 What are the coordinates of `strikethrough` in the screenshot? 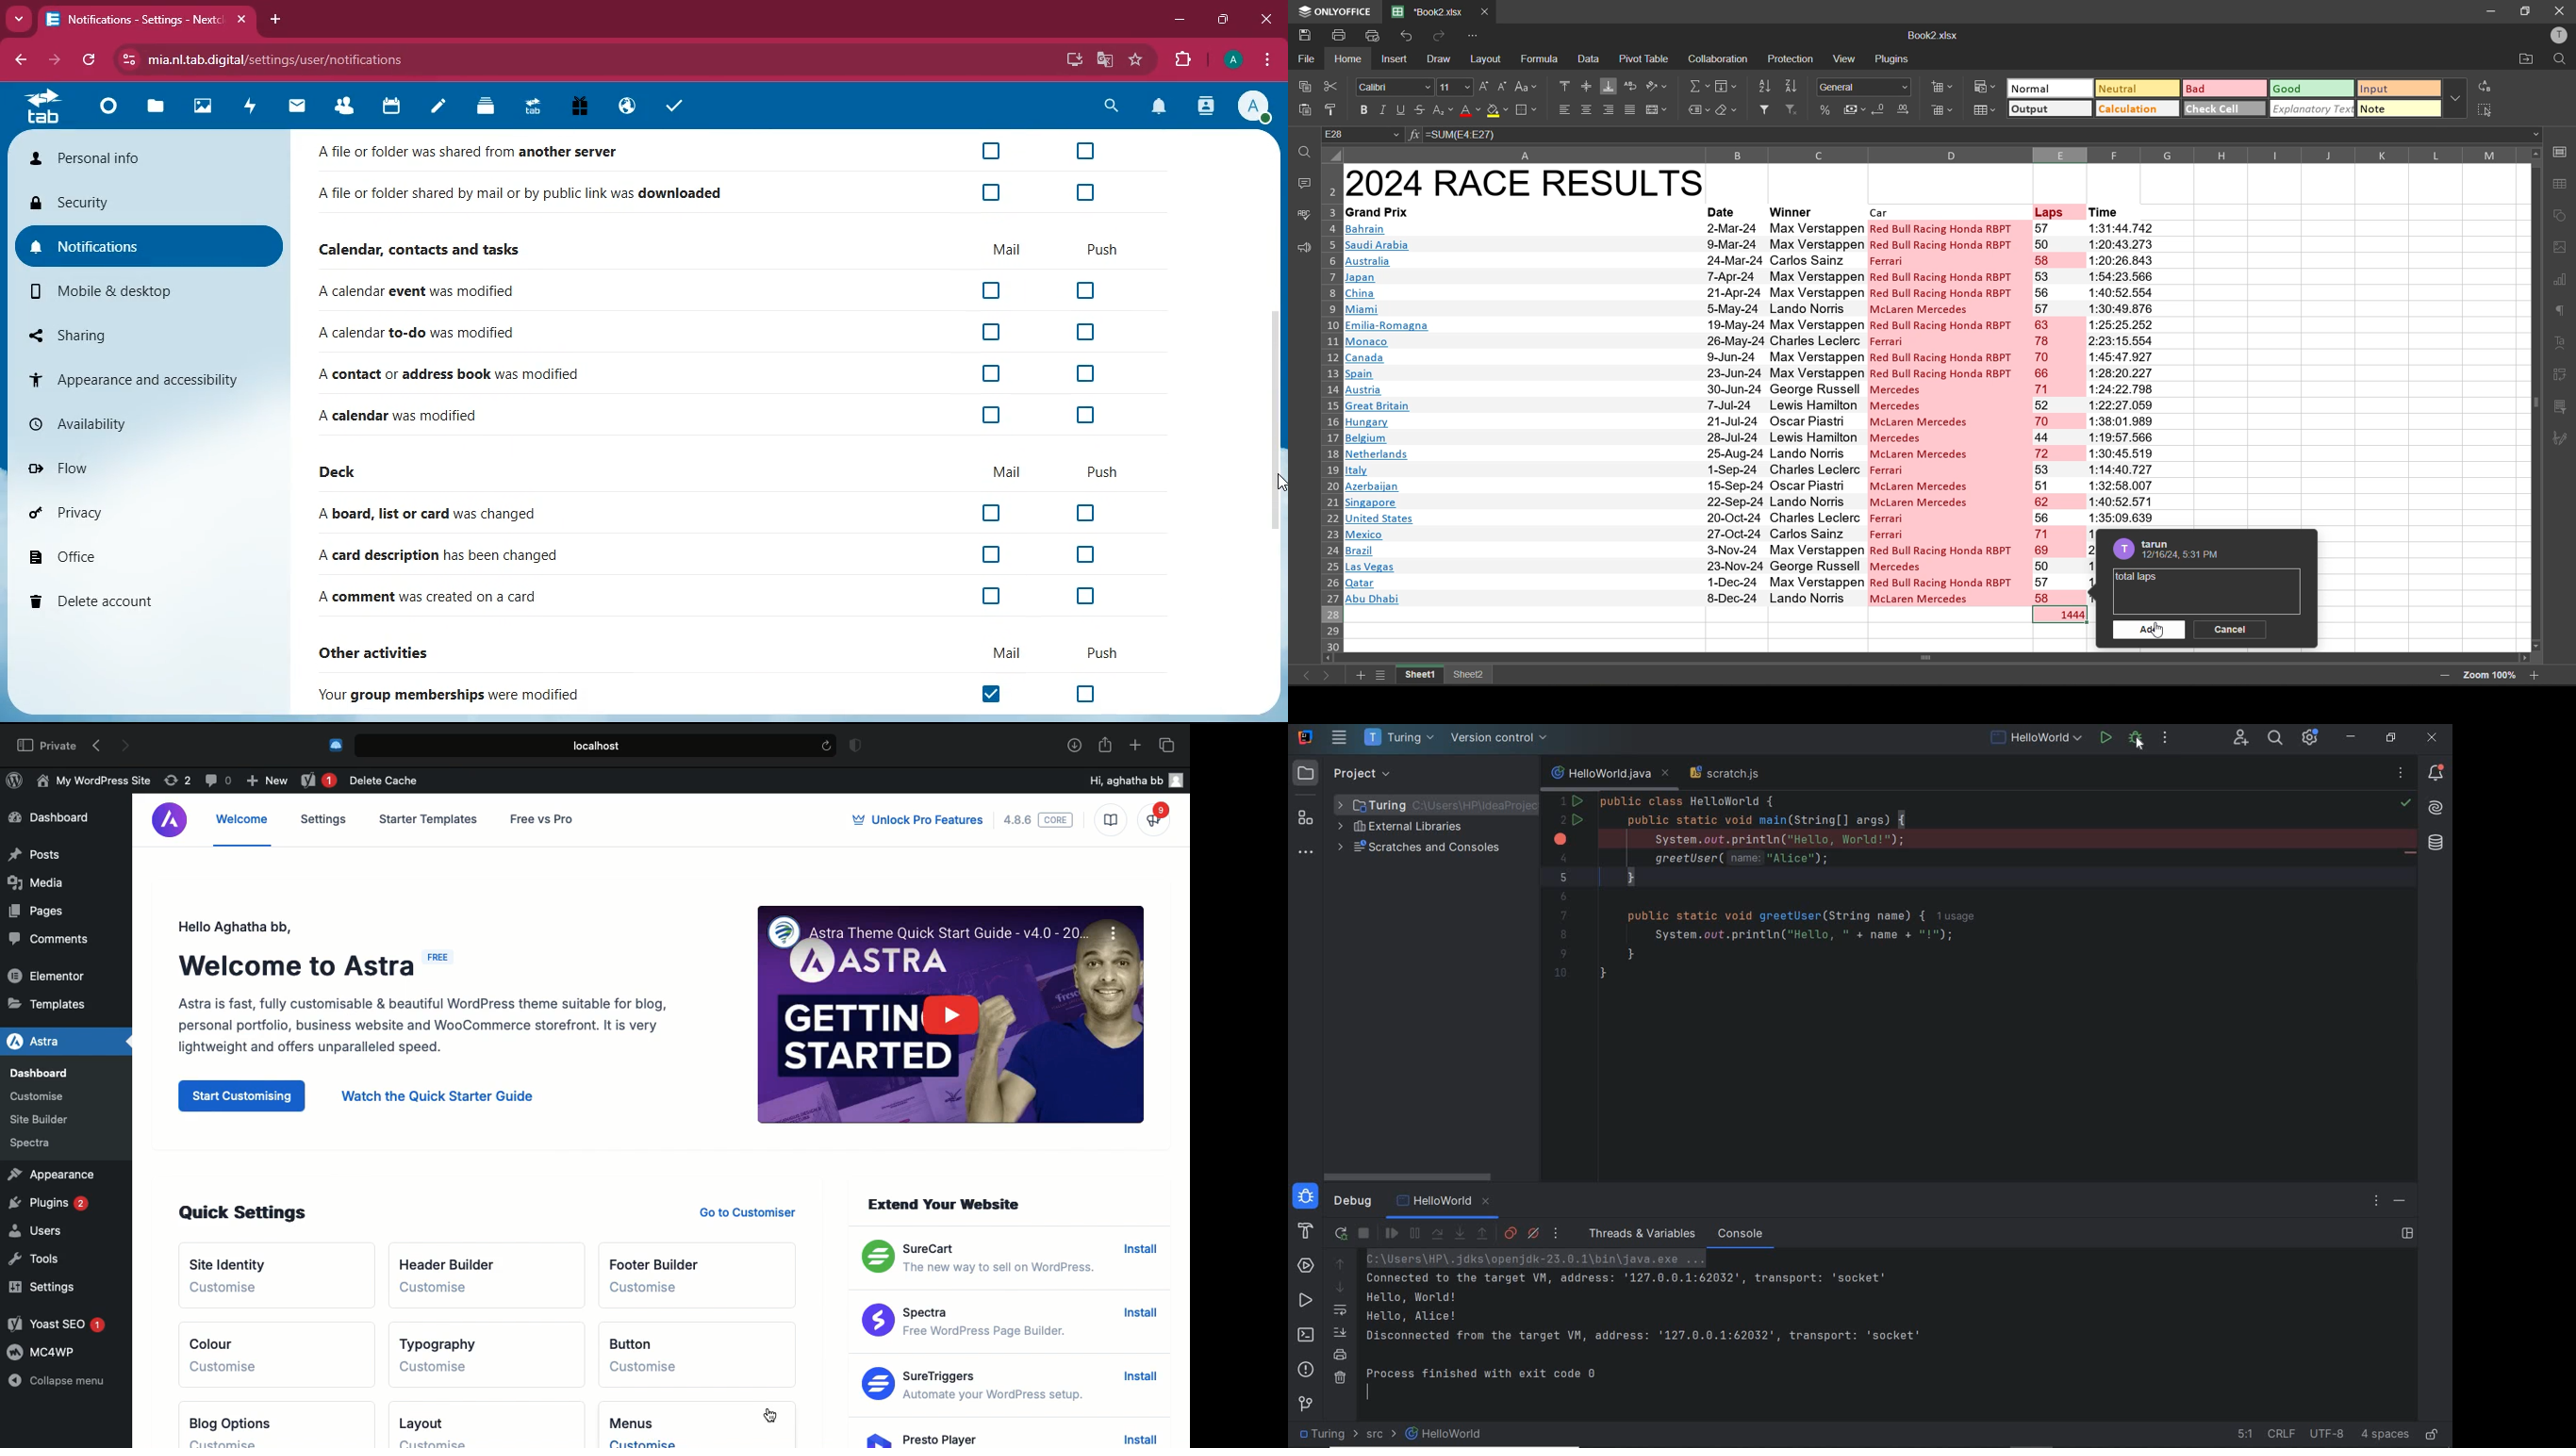 It's located at (1421, 111).